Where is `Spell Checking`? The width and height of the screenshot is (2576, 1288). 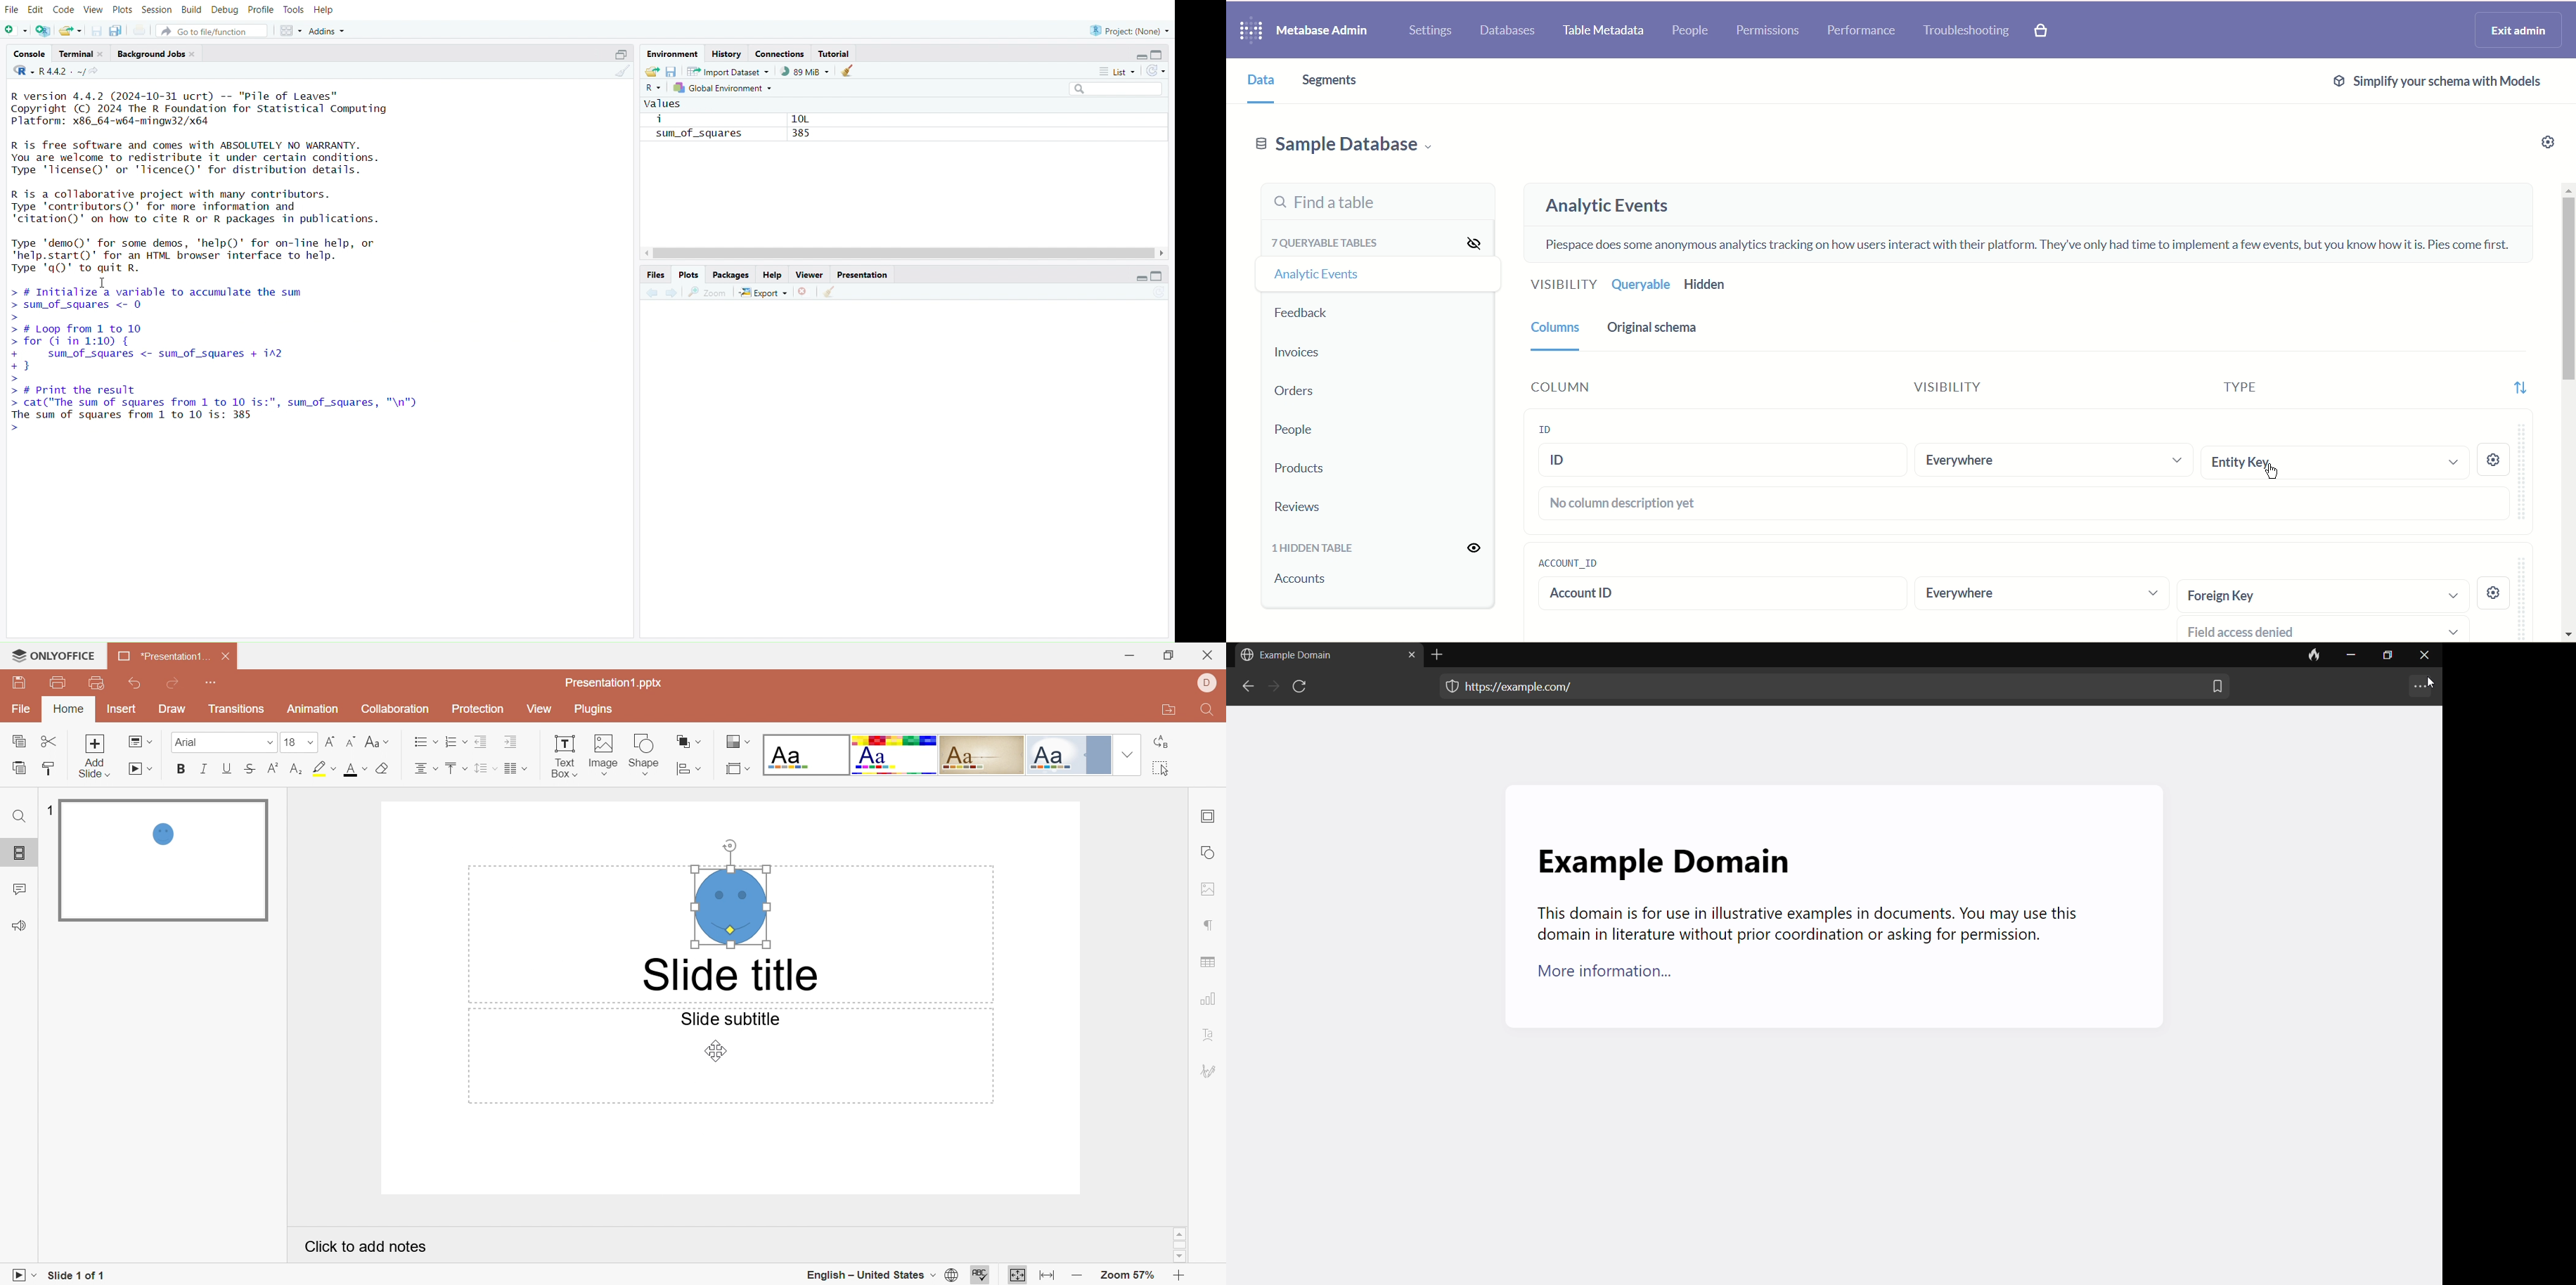
Spell Checking is located at coordinates (982, 1274).